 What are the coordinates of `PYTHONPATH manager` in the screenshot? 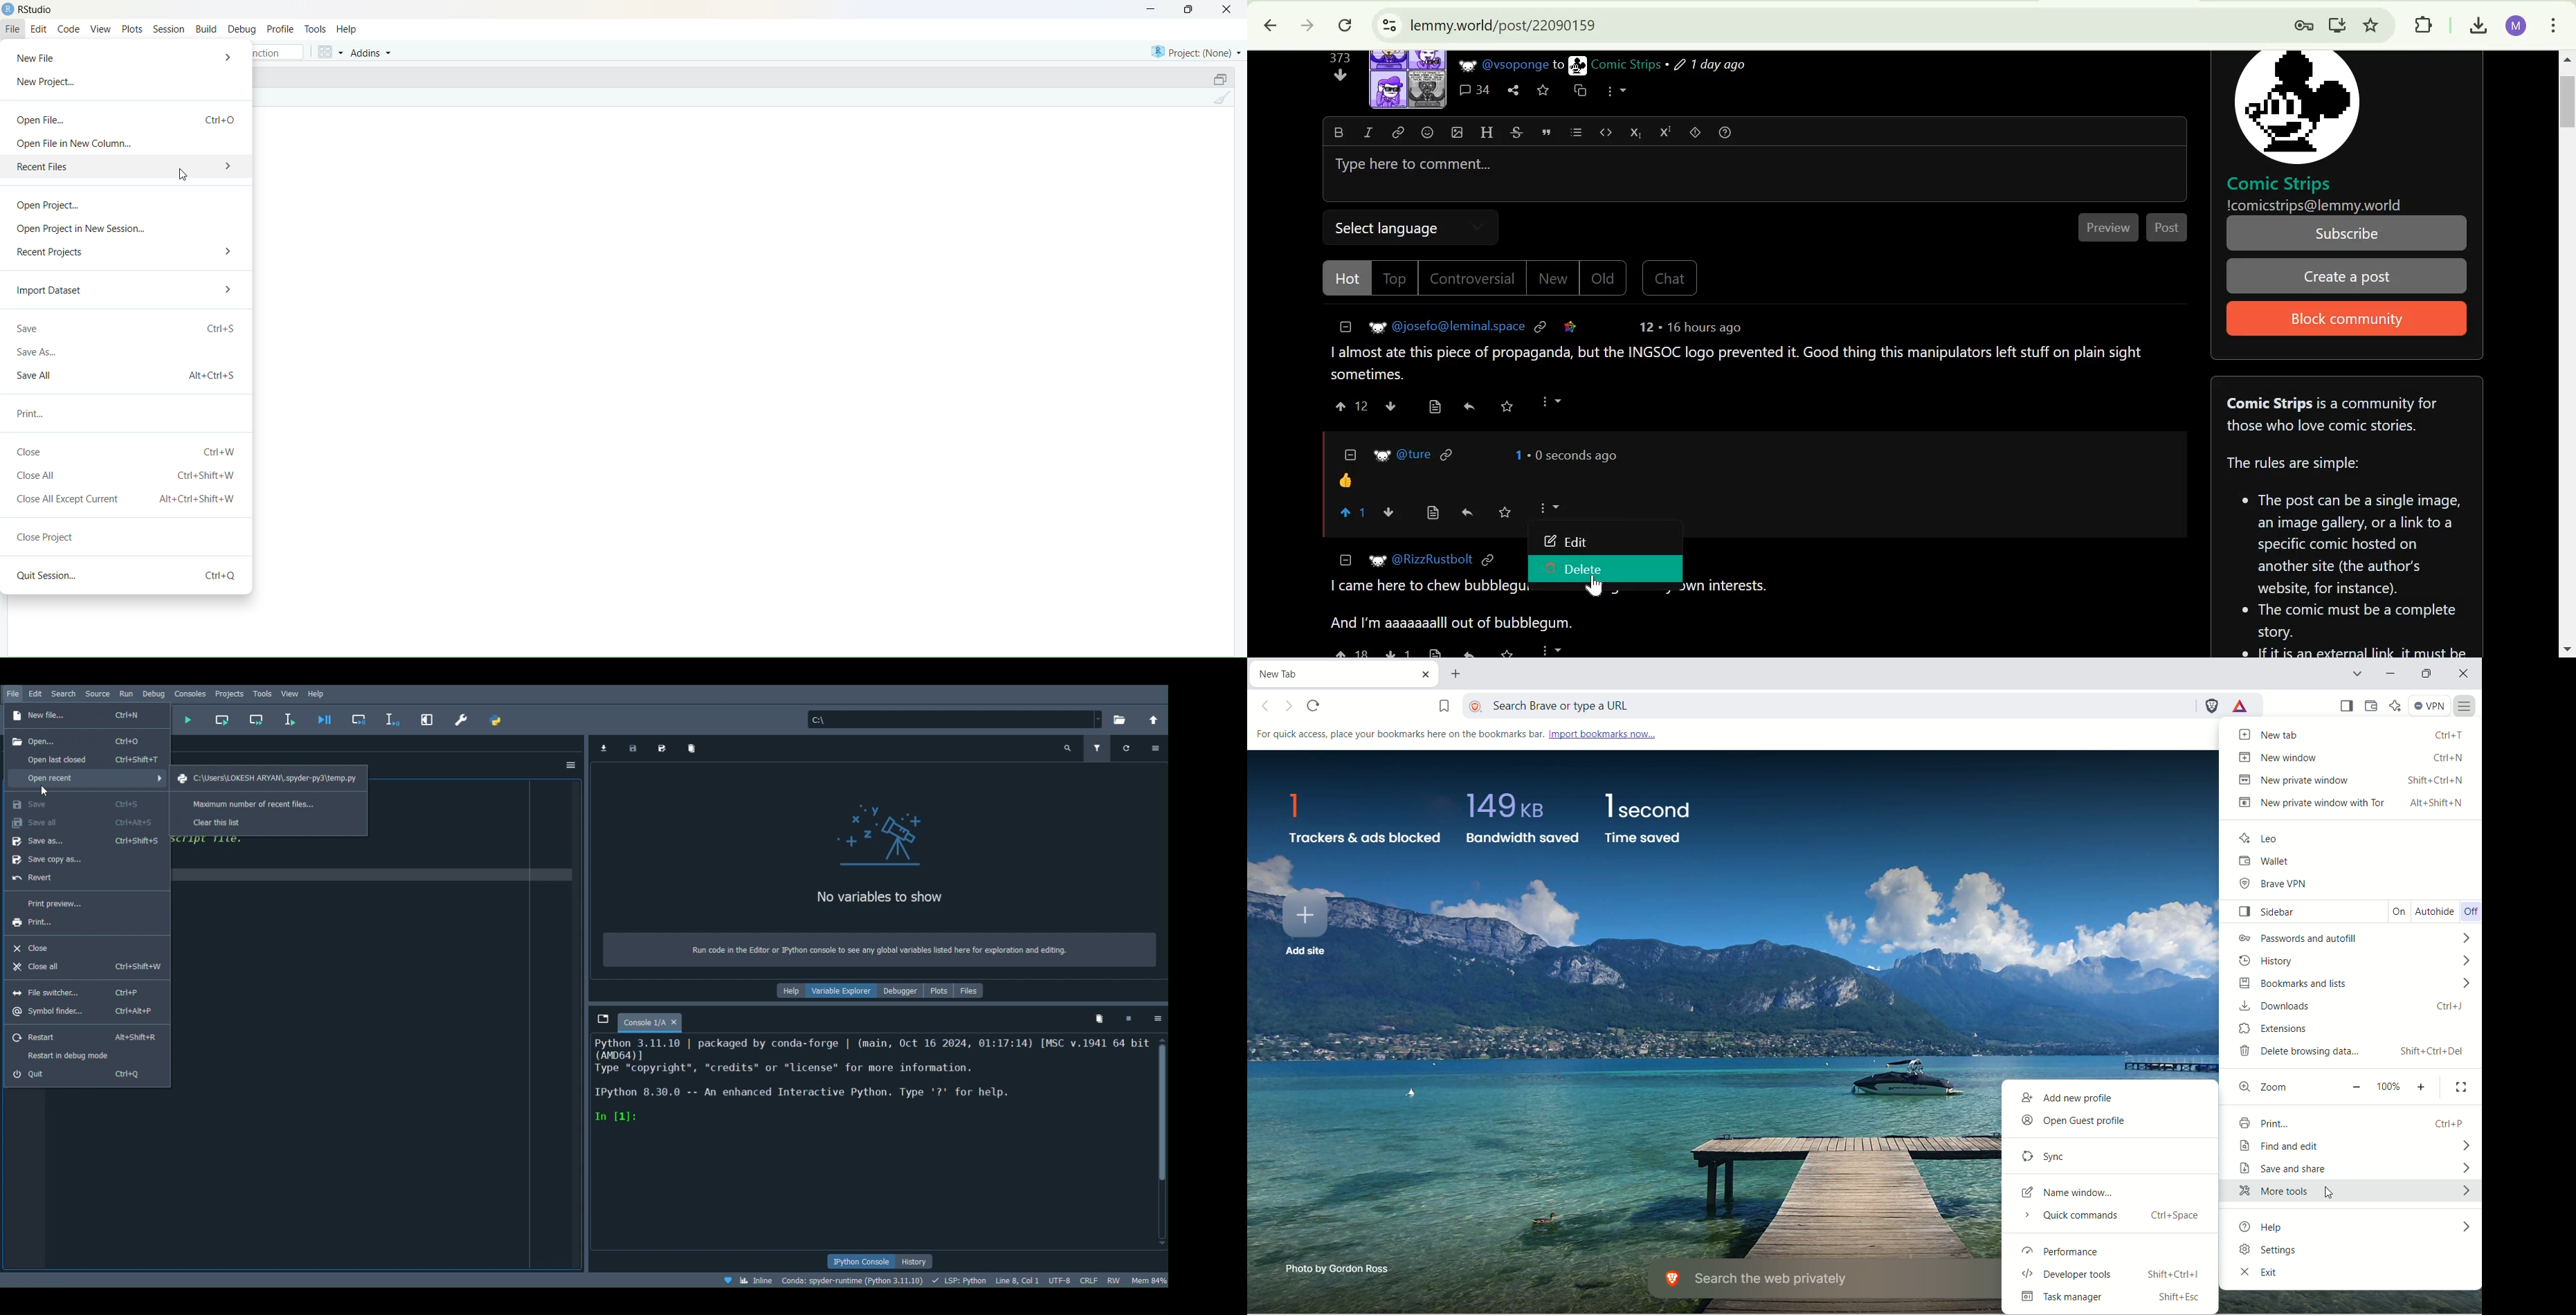 It's located at (497, 721).